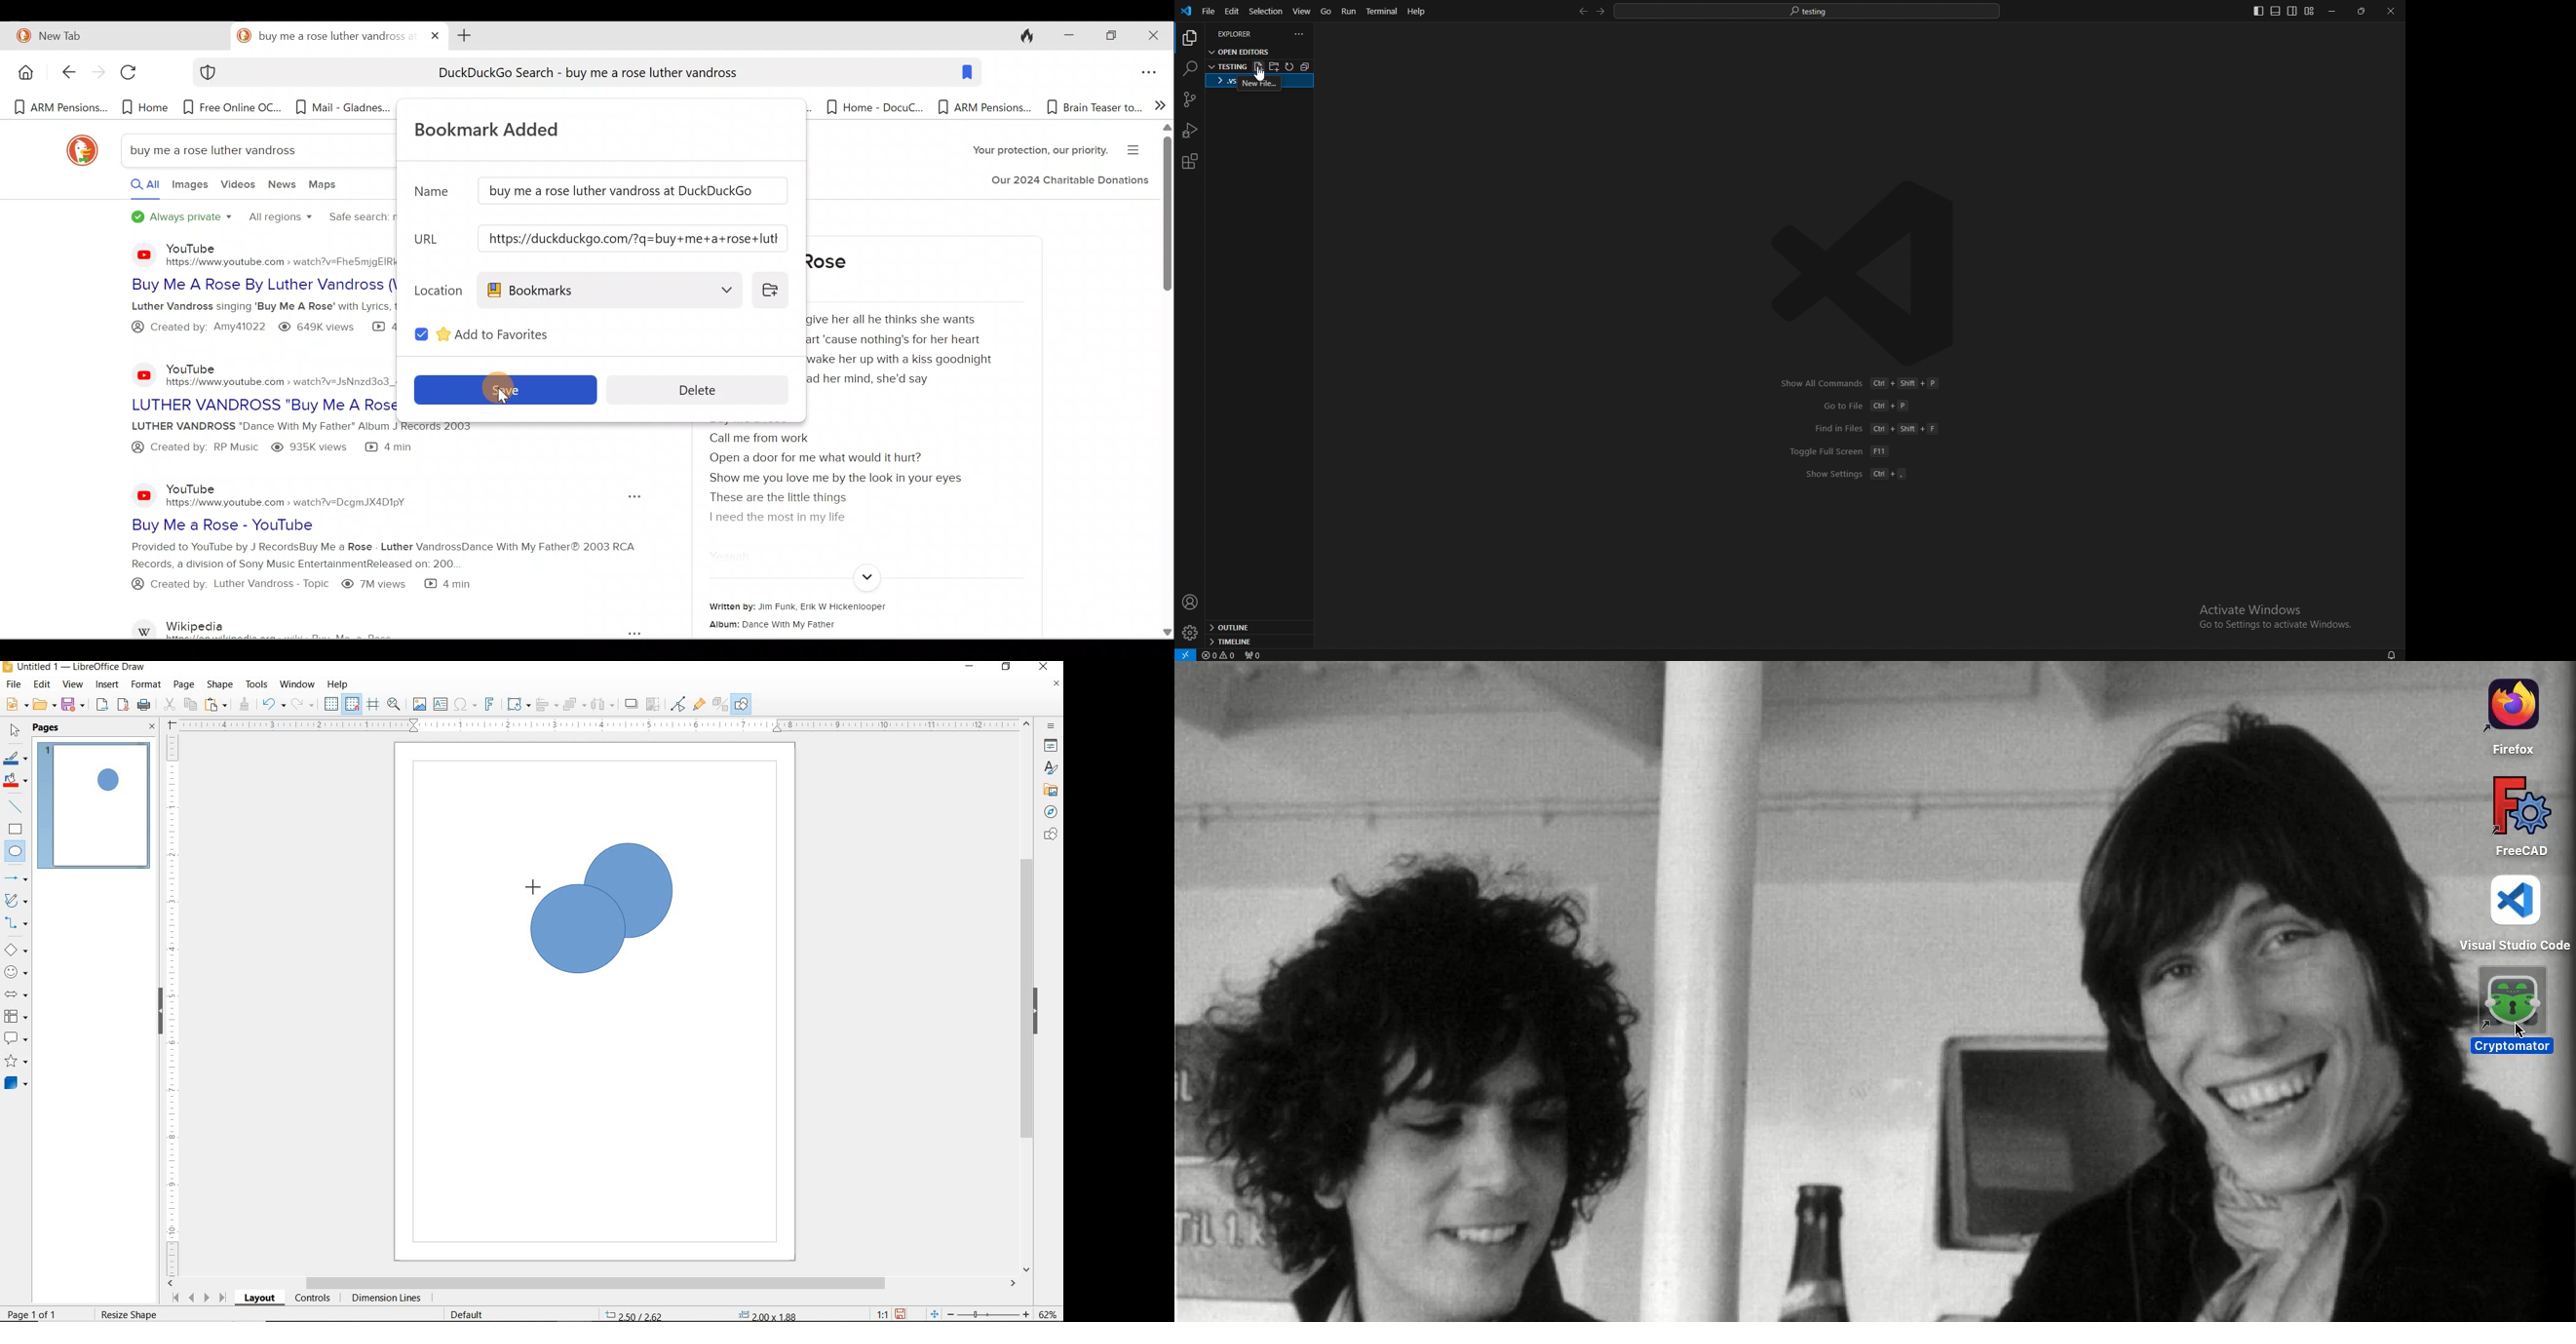 Image resolution: width=2576 pixels, height=1344 pixels. I want to click on SNAP TO GRID, so click(351, 704).